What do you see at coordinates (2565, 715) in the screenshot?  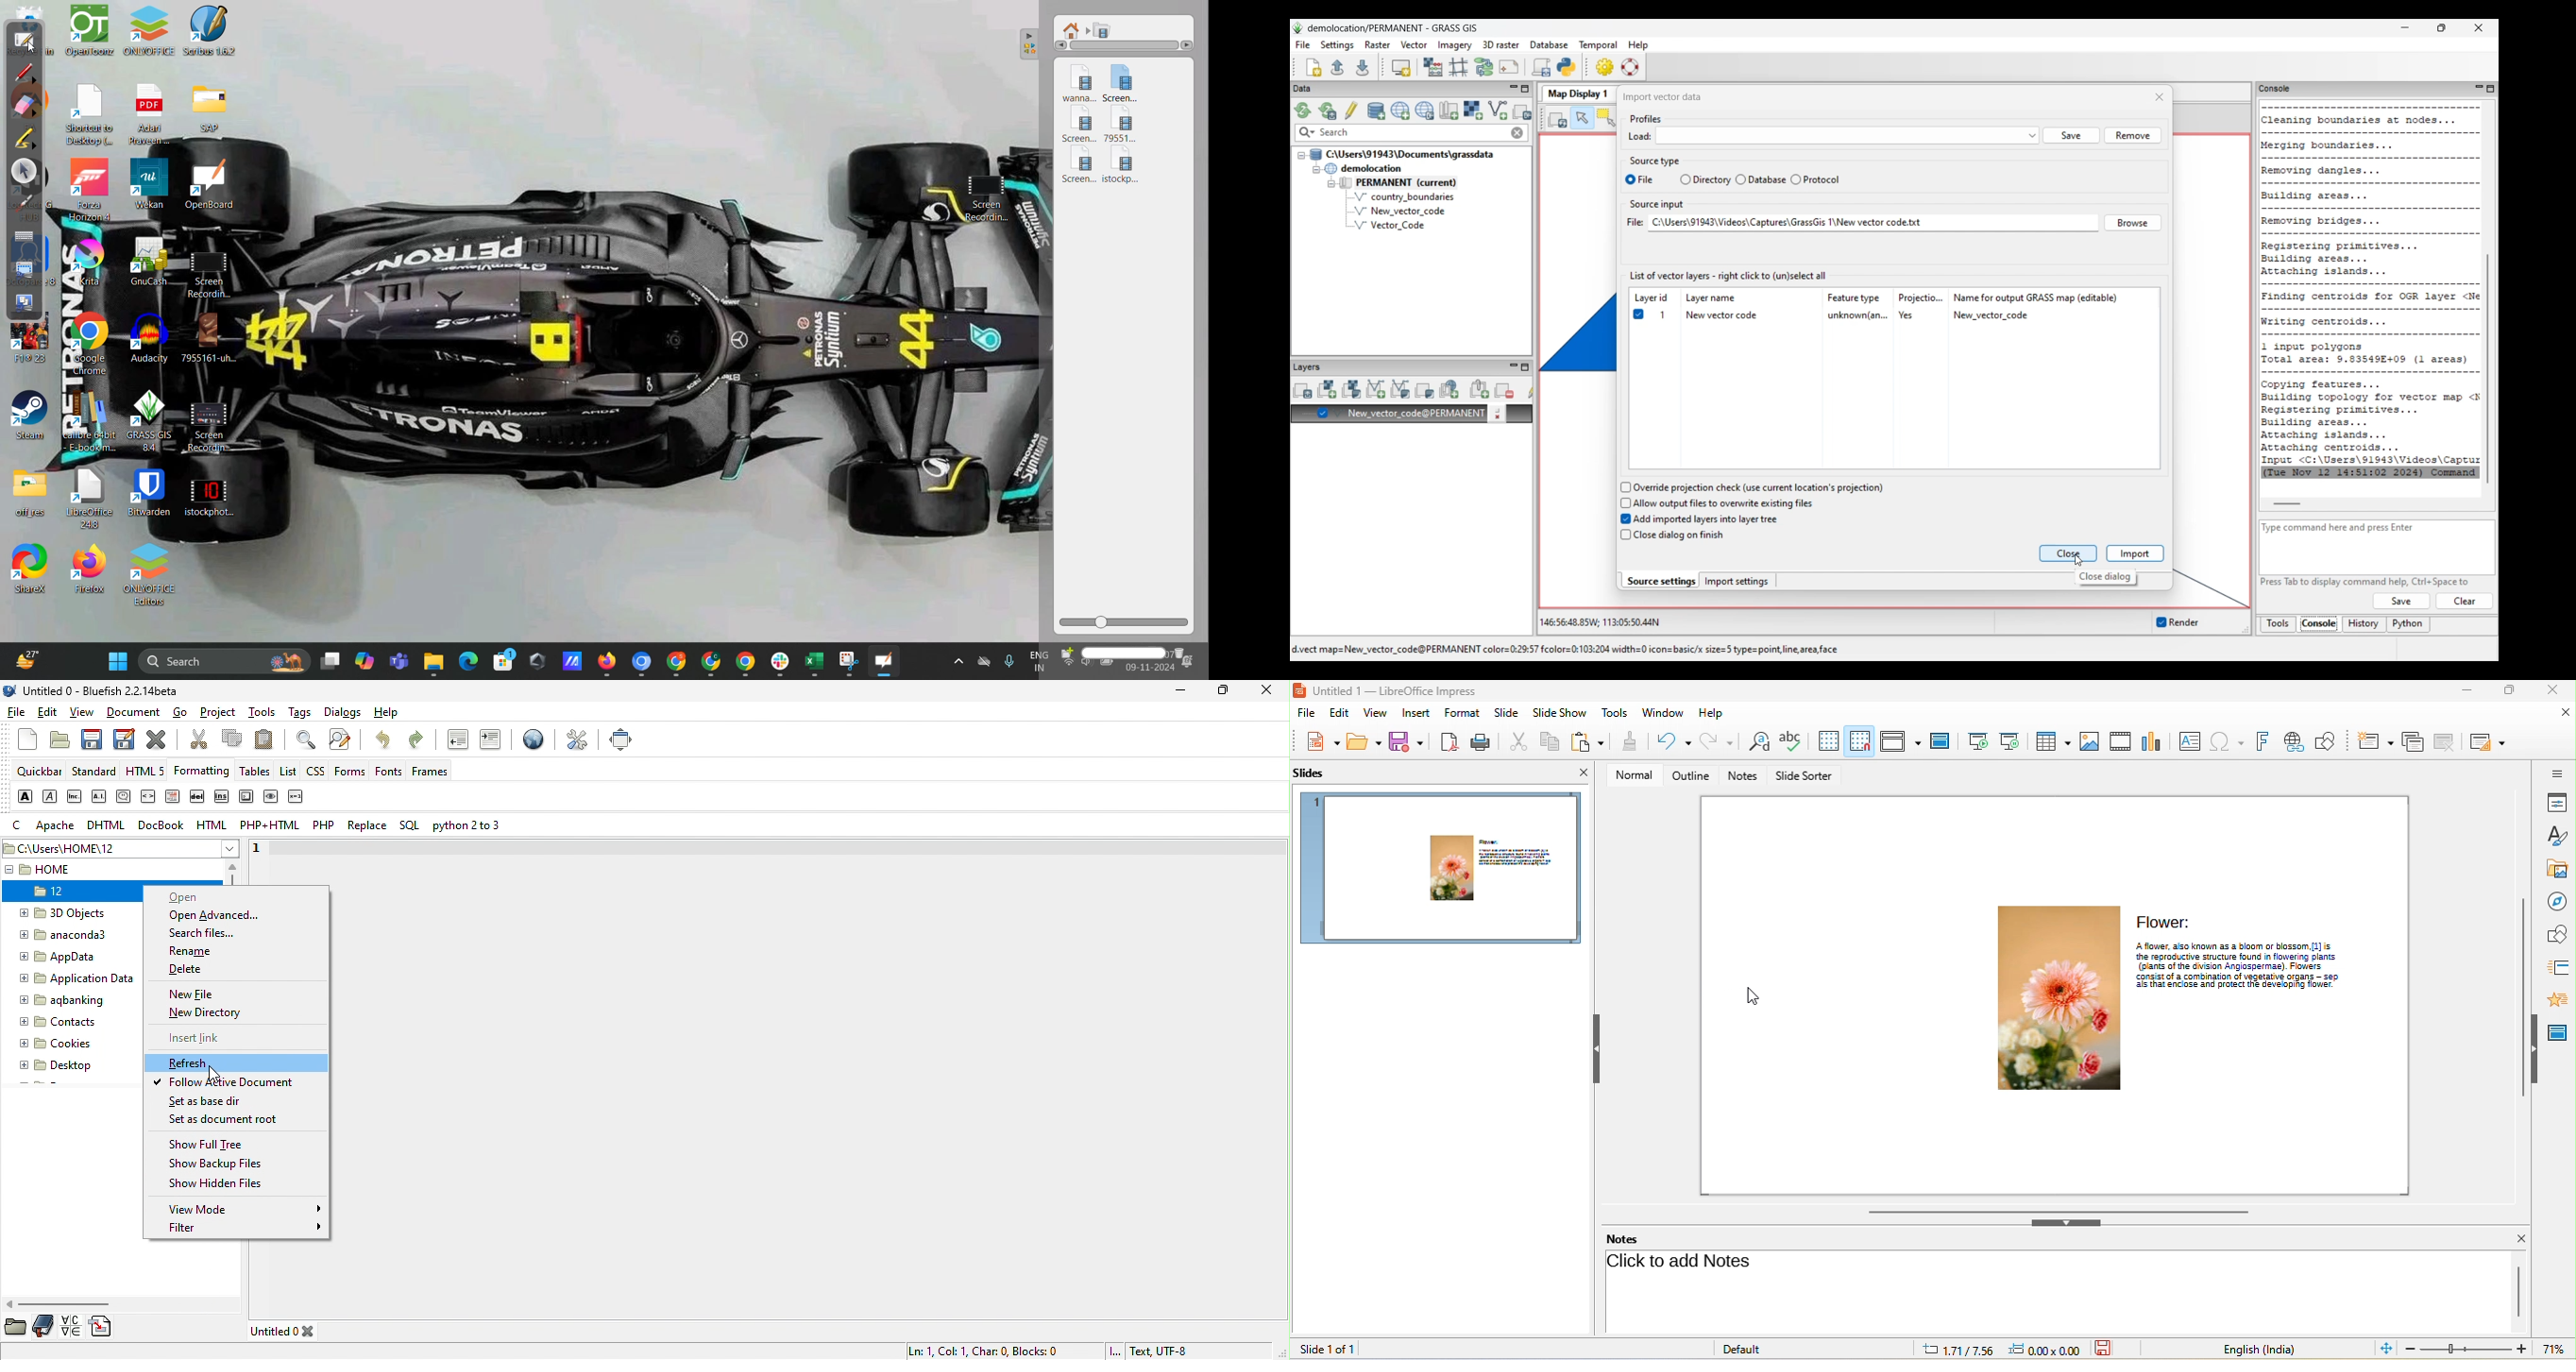 I see `close` at bounding box center [2565, 715].